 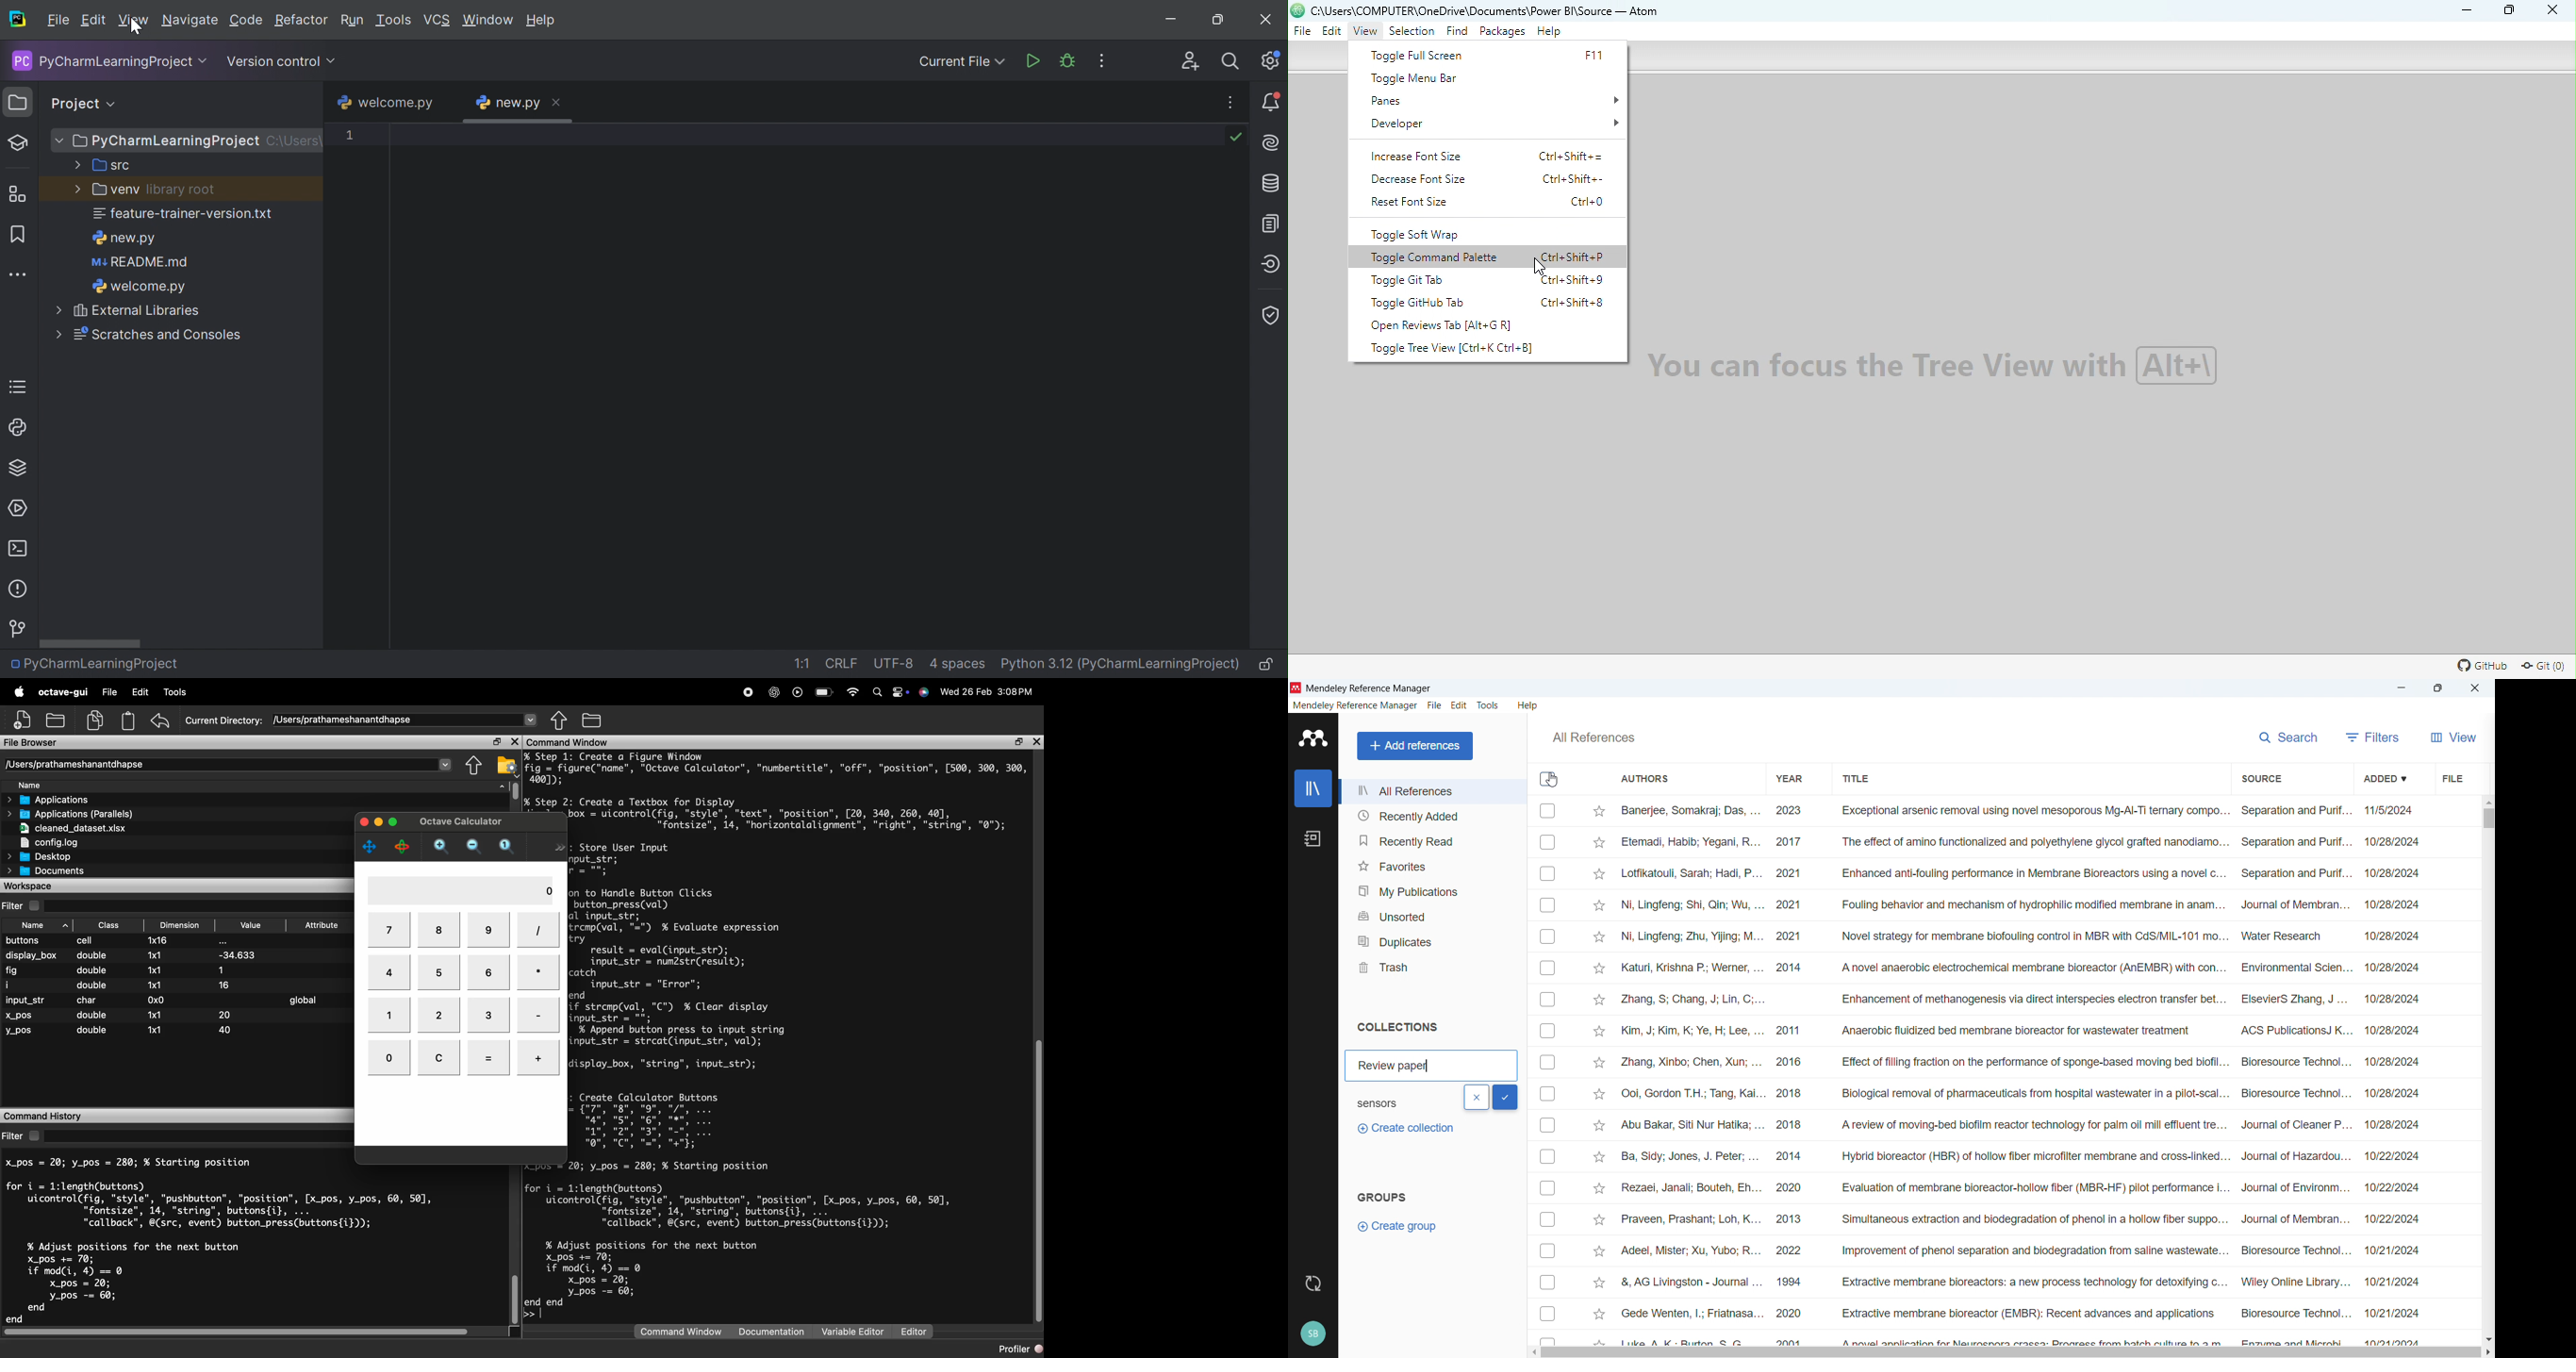 What do you see at coordinates (1600, 1189) in the screenshot?
I see `Star mark respective publication` at bounding box center [1600, 1189].